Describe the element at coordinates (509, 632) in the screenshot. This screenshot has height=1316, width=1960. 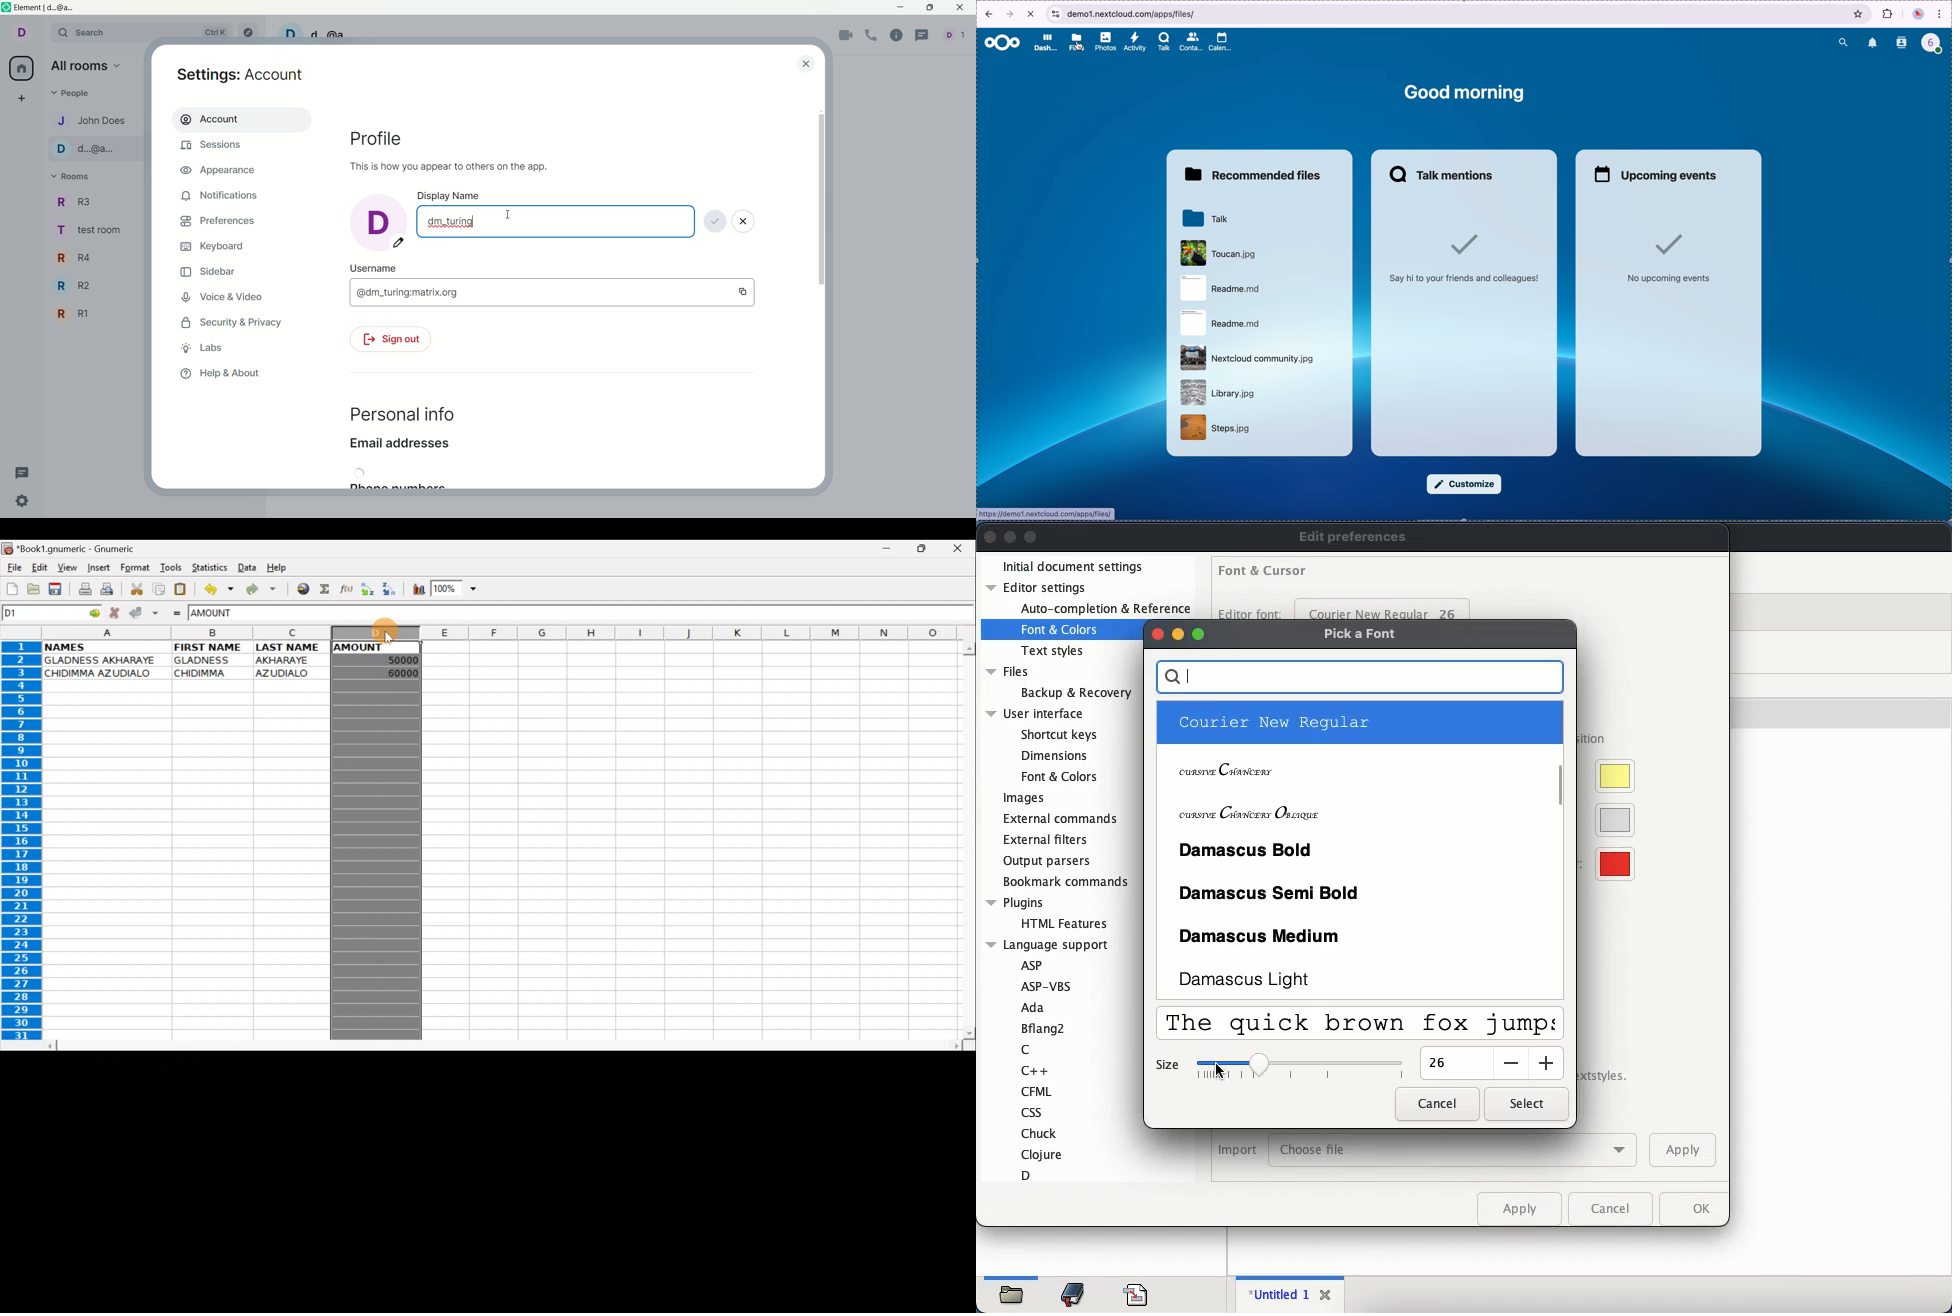
I see `Columns` at that location.